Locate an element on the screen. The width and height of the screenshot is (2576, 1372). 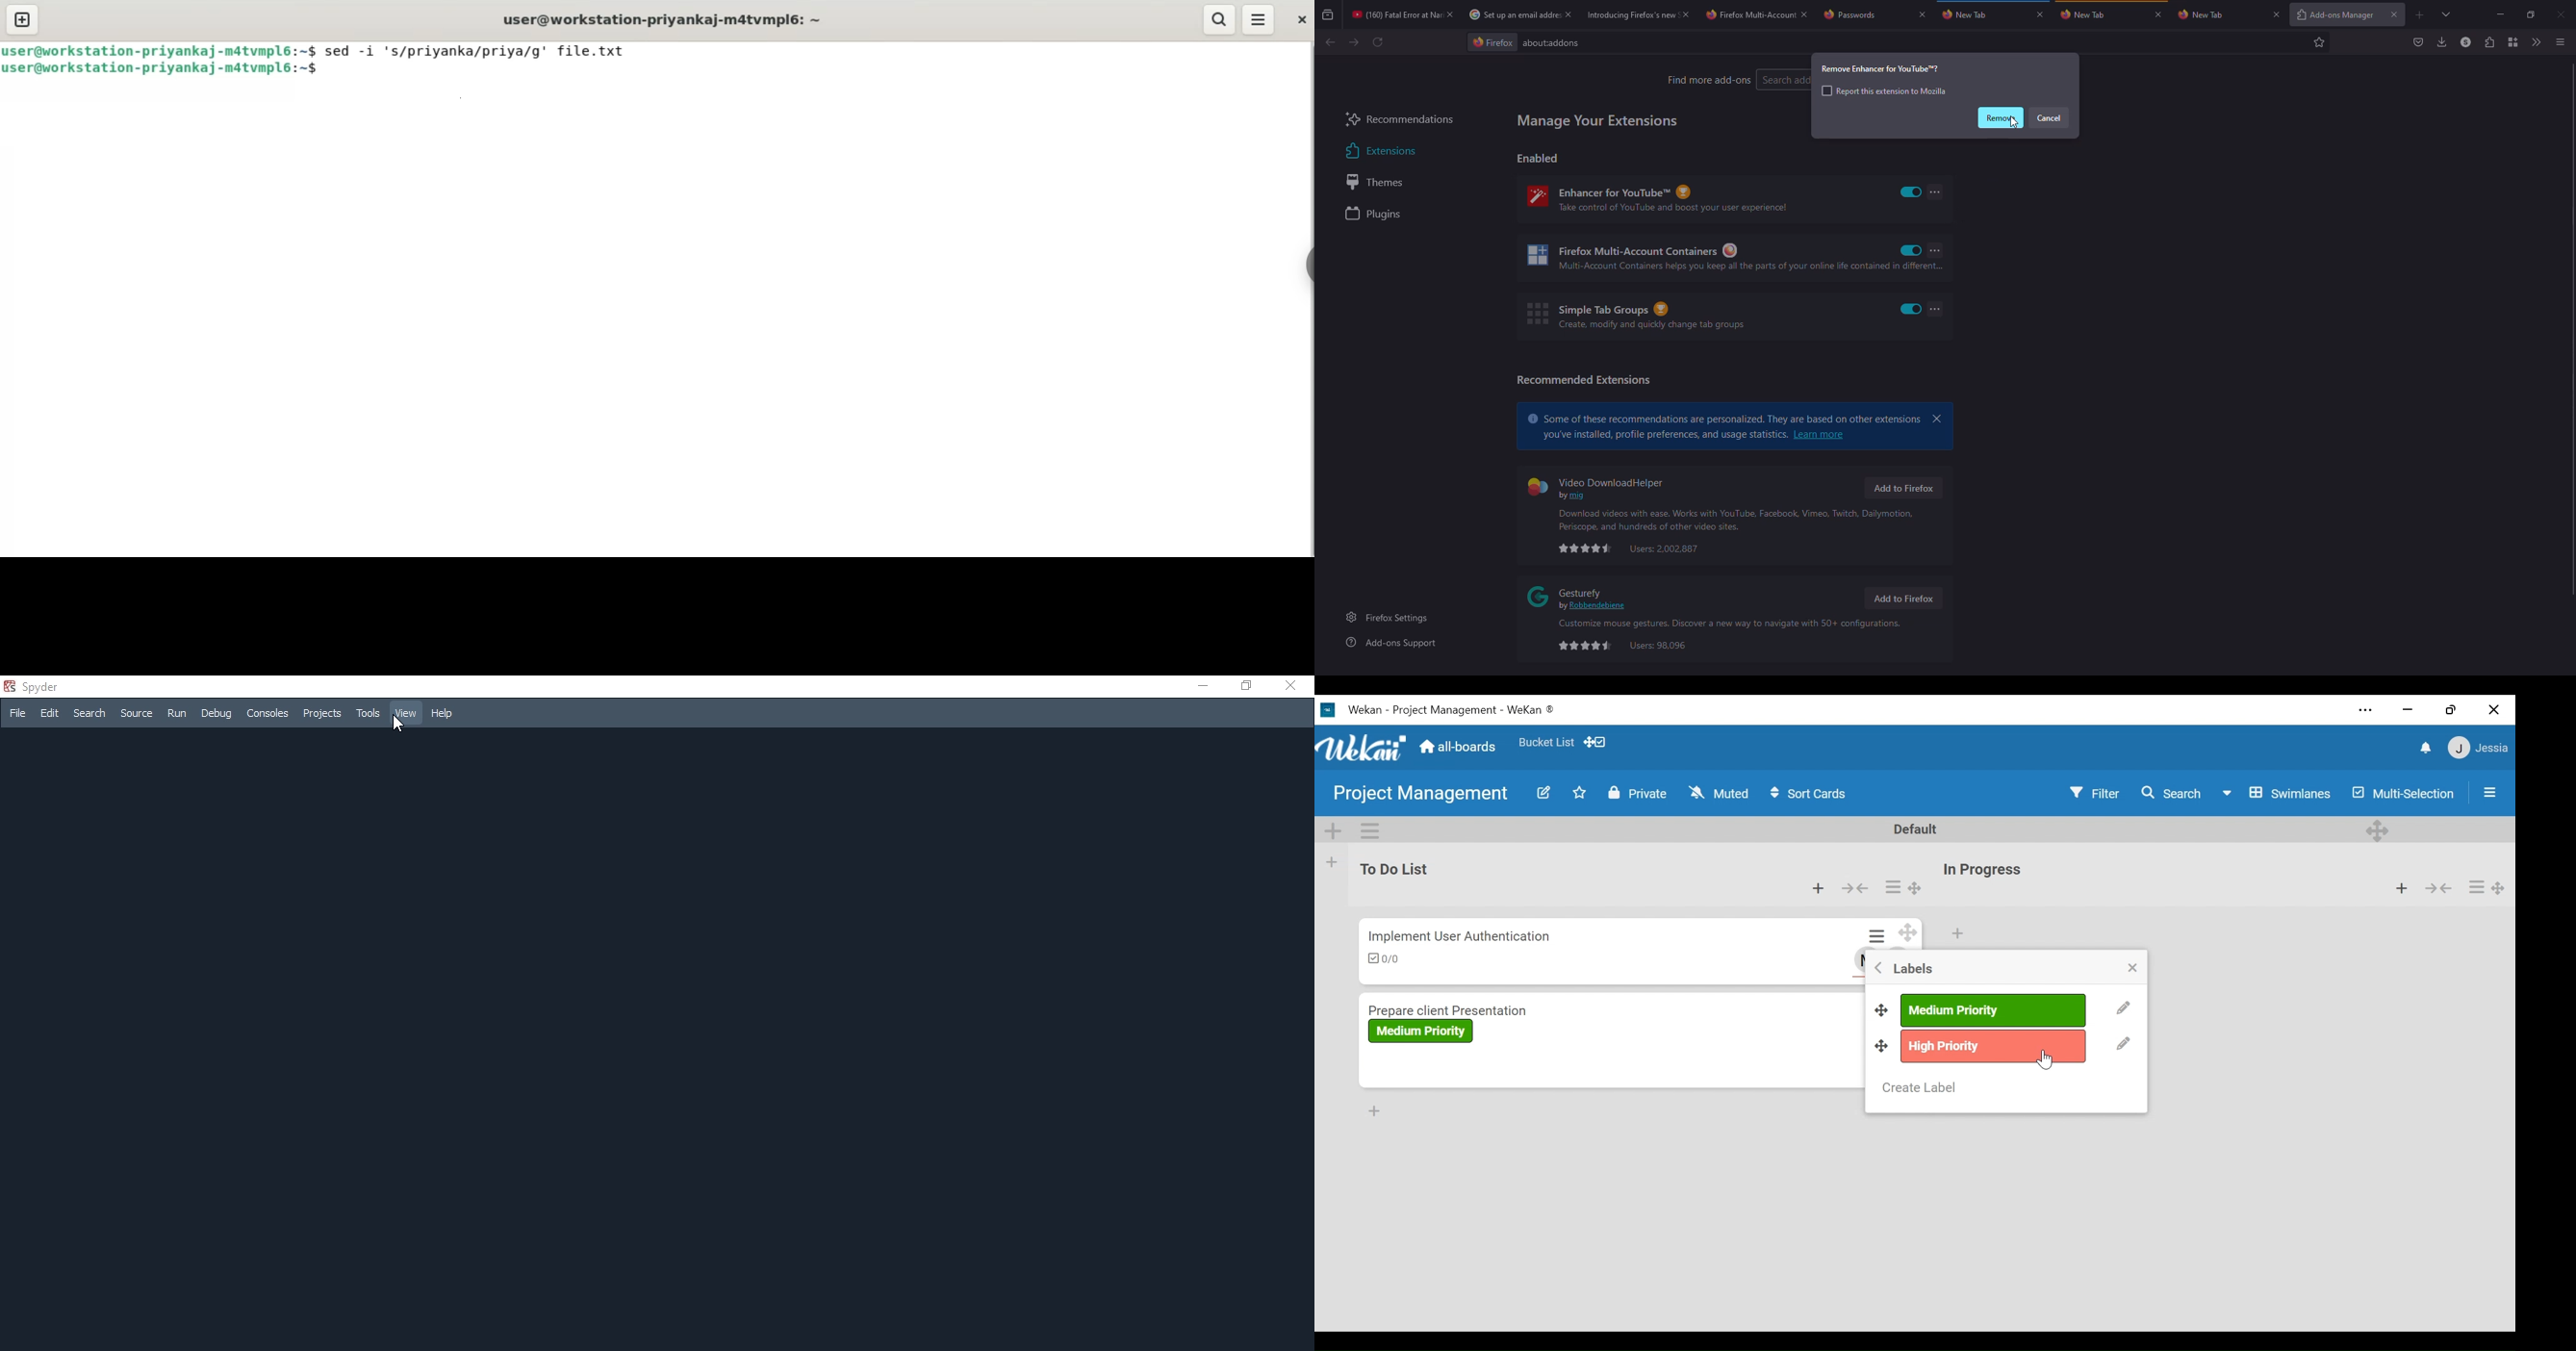
Member is located at coordinates (1857, 960).